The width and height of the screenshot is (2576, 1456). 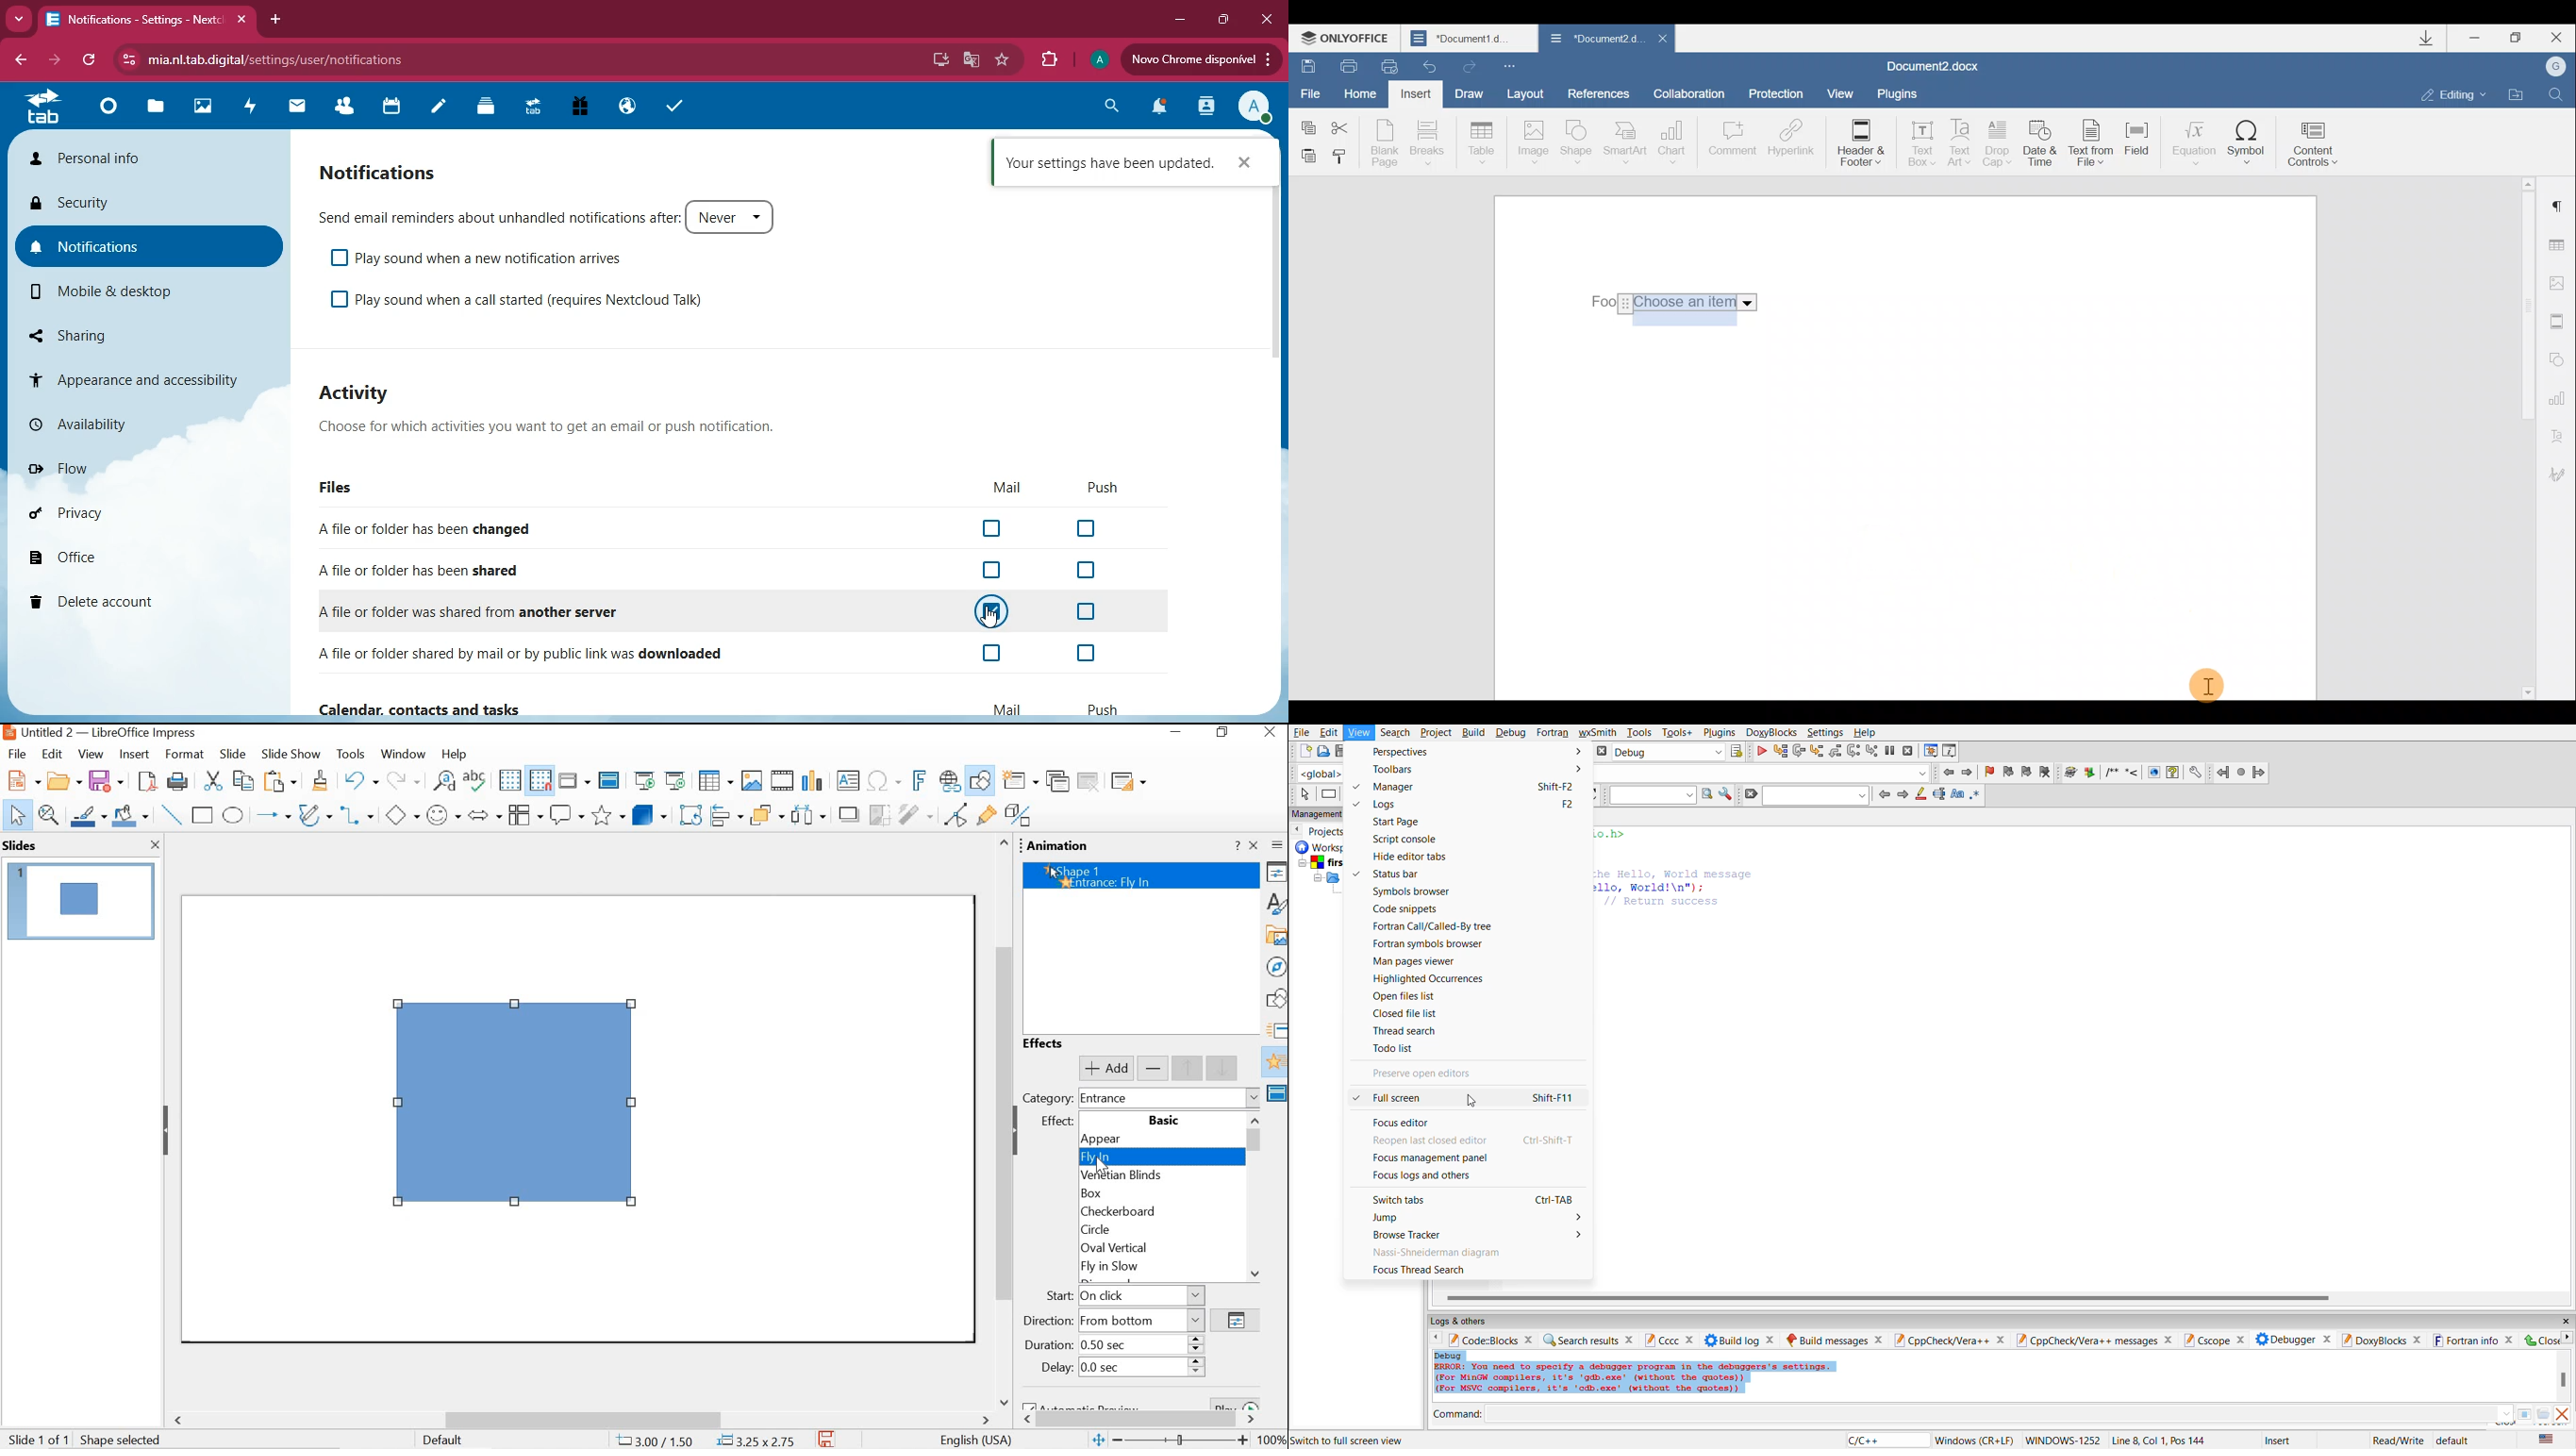 I want to click on Scrollbar, so click(x=1258, y=1142).